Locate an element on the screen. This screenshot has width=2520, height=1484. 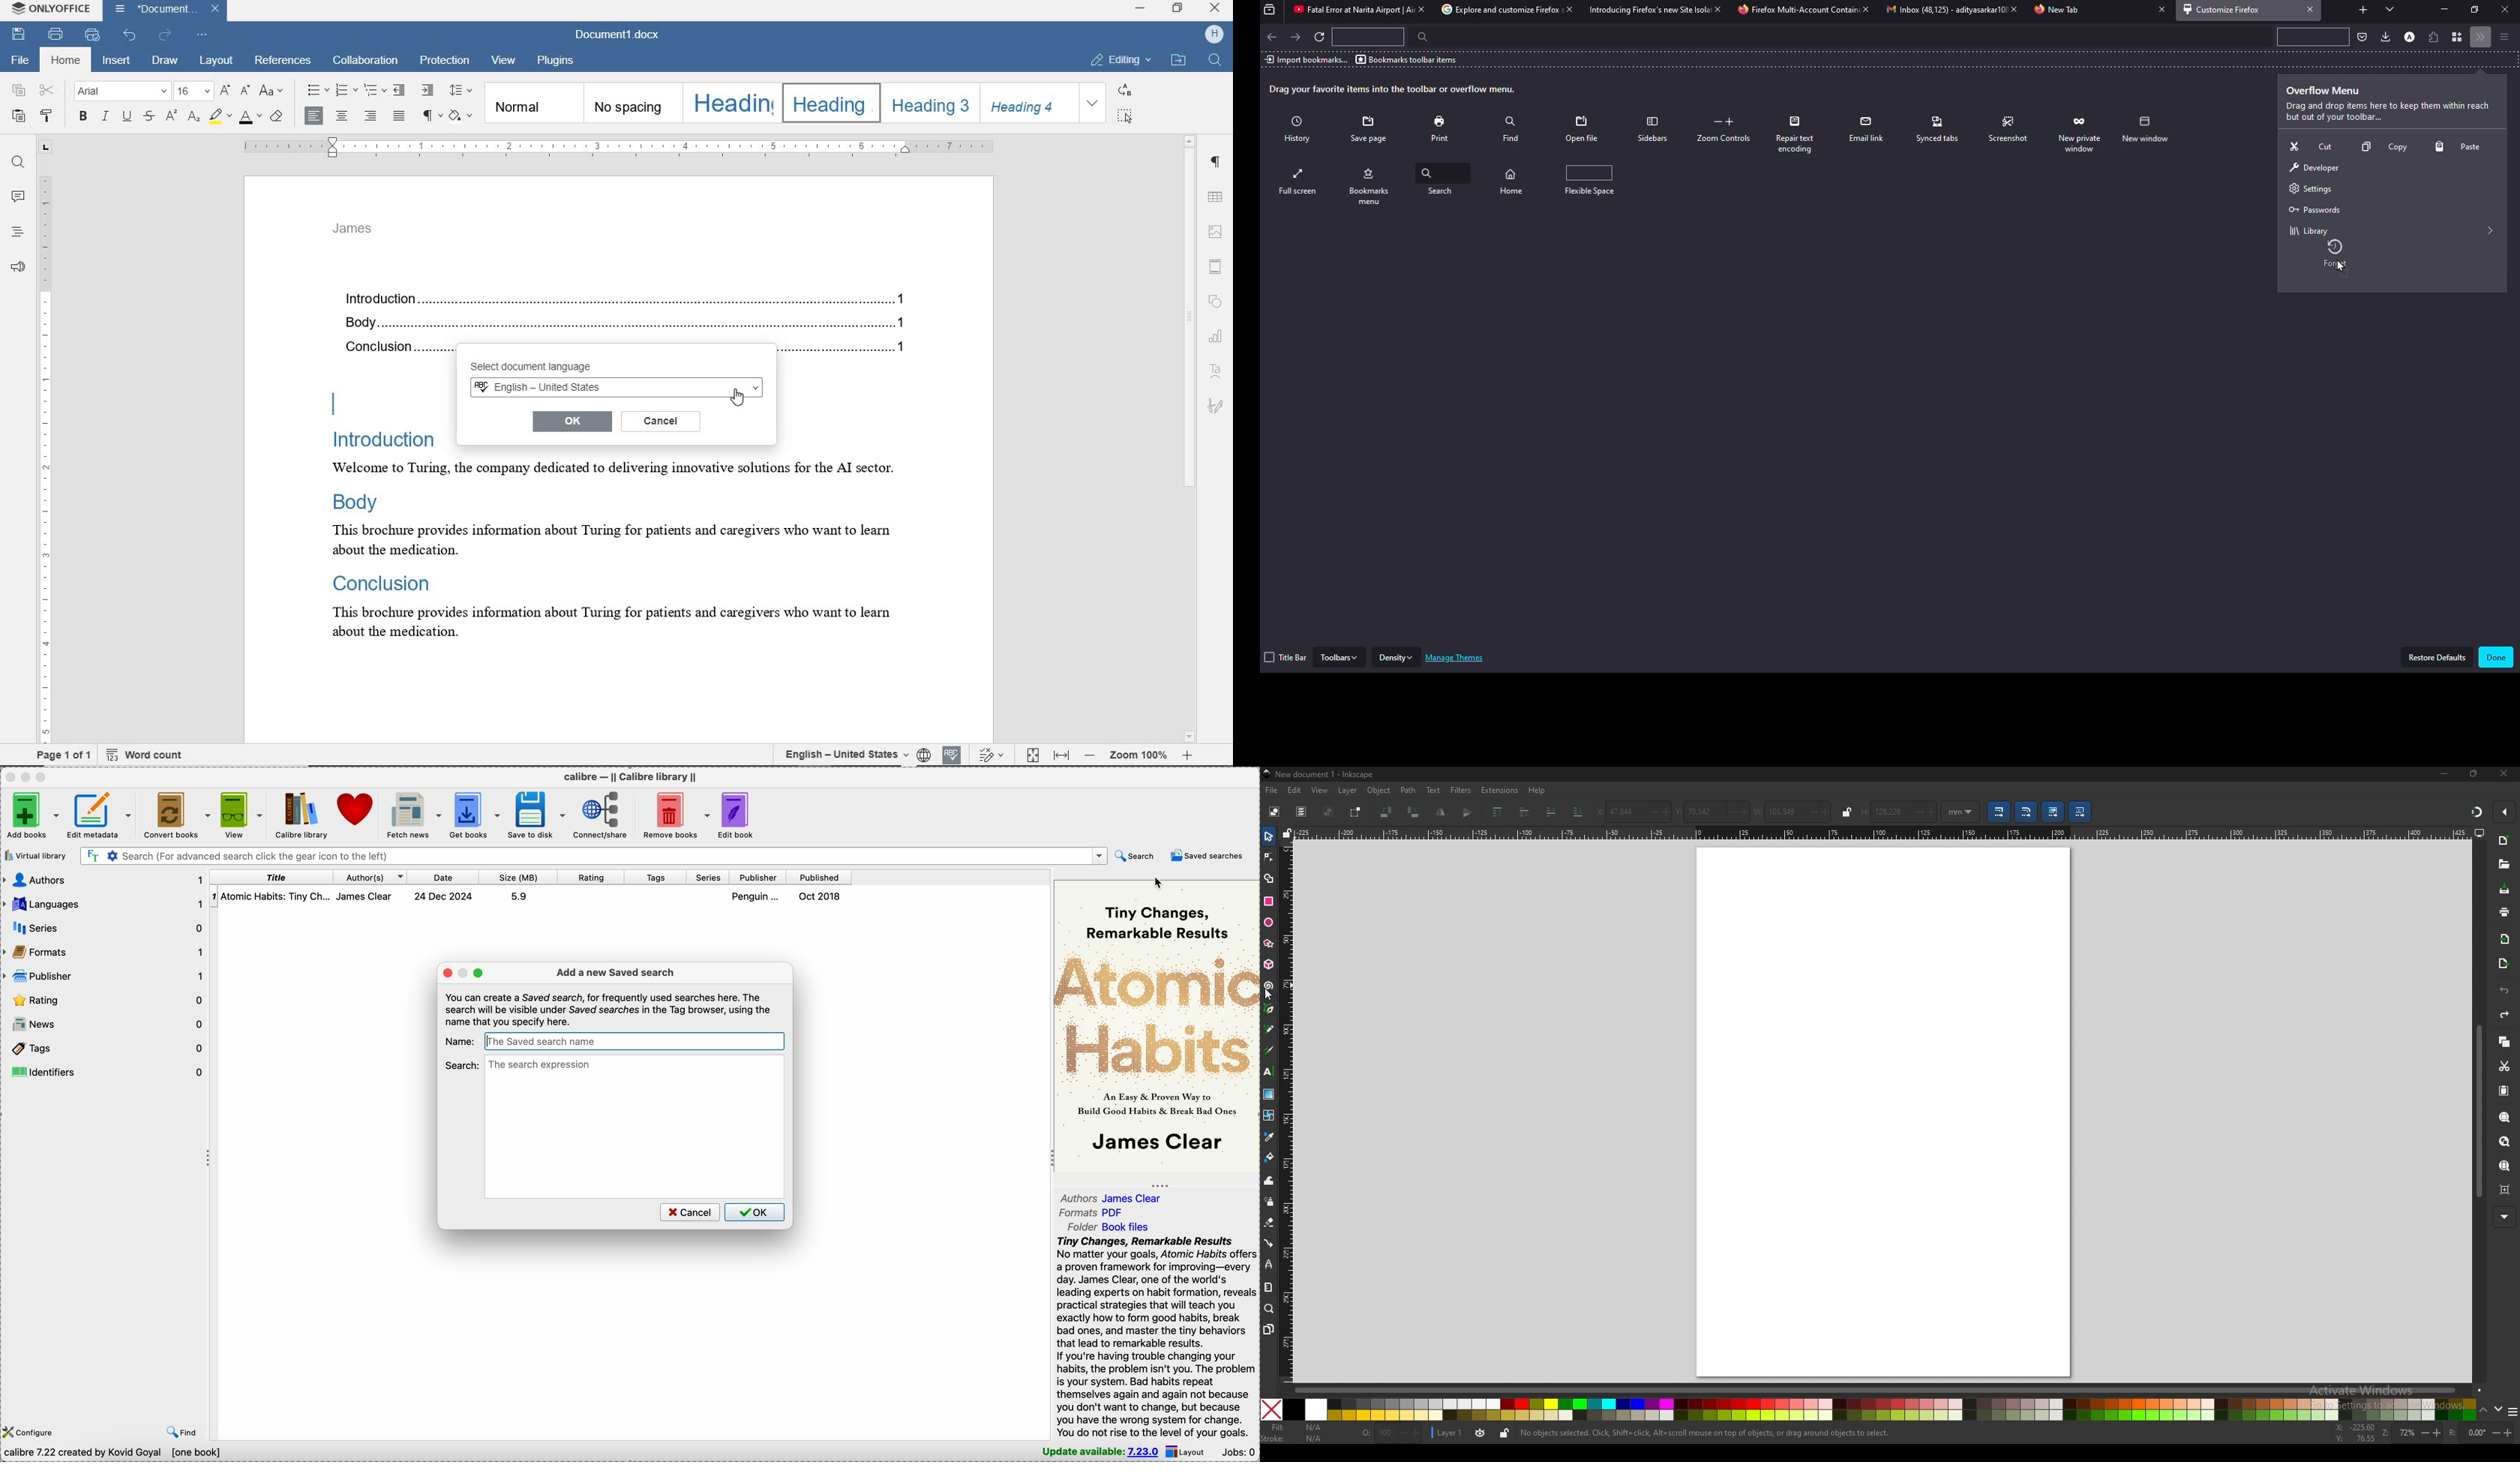
minimize is located at coordinates (2443, 773).